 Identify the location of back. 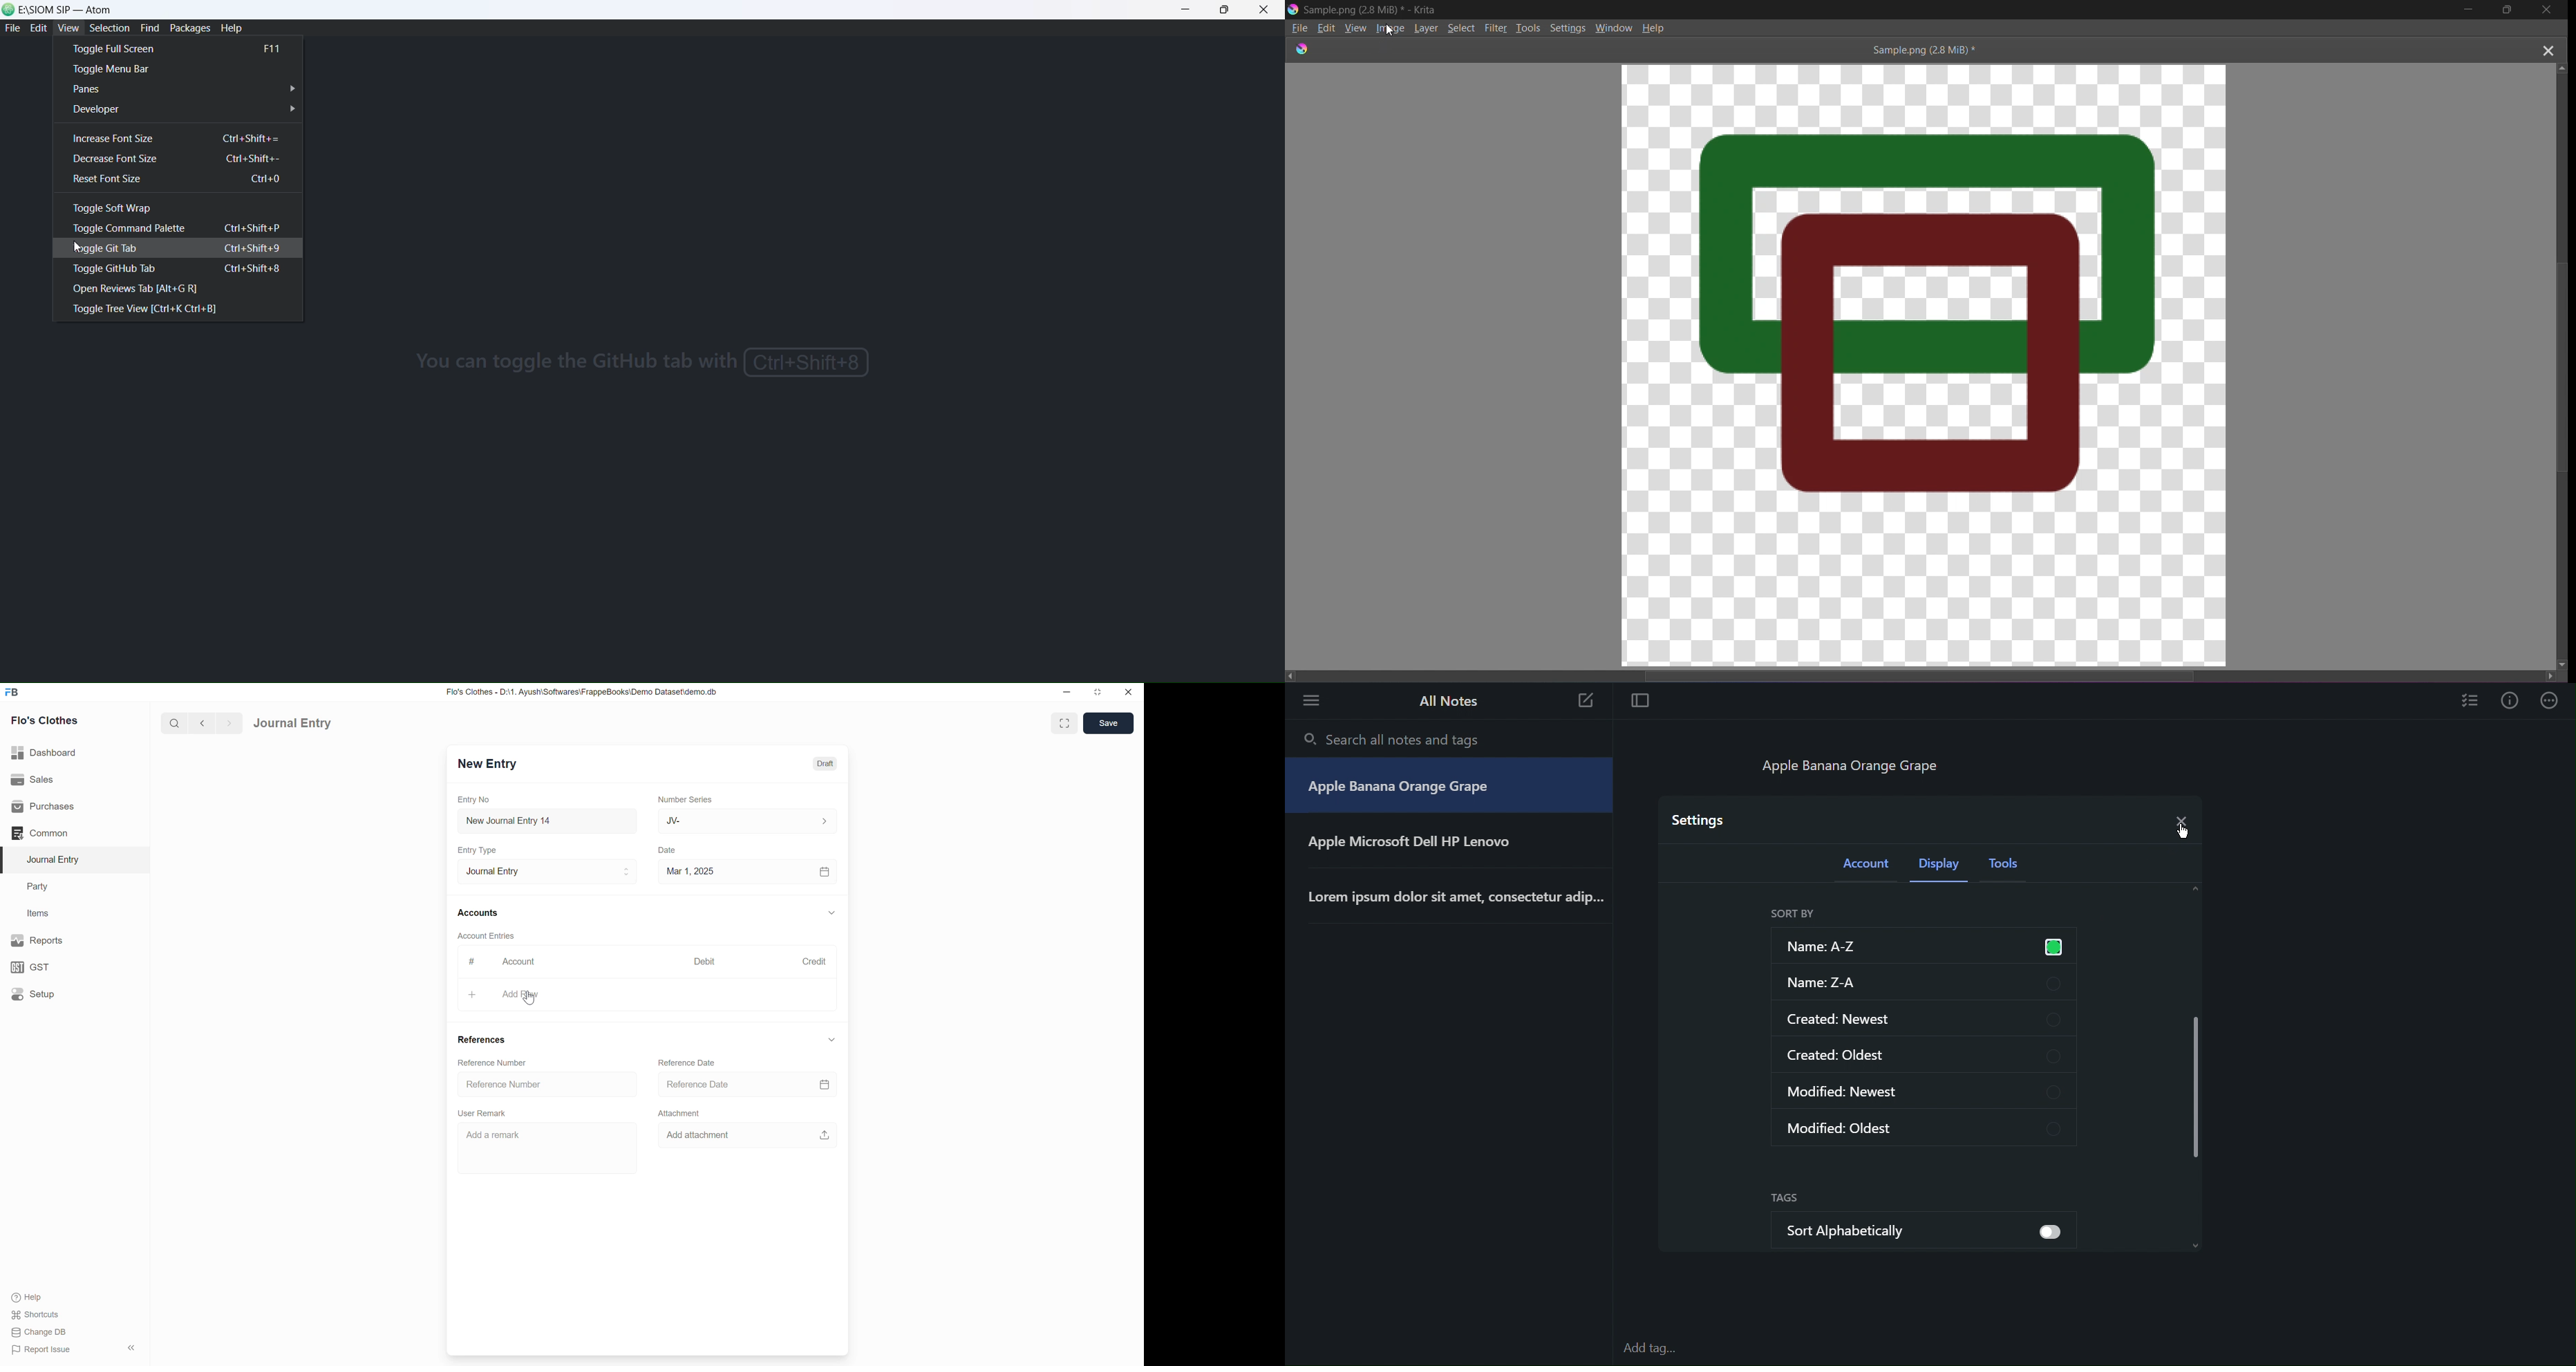
(200, 723).